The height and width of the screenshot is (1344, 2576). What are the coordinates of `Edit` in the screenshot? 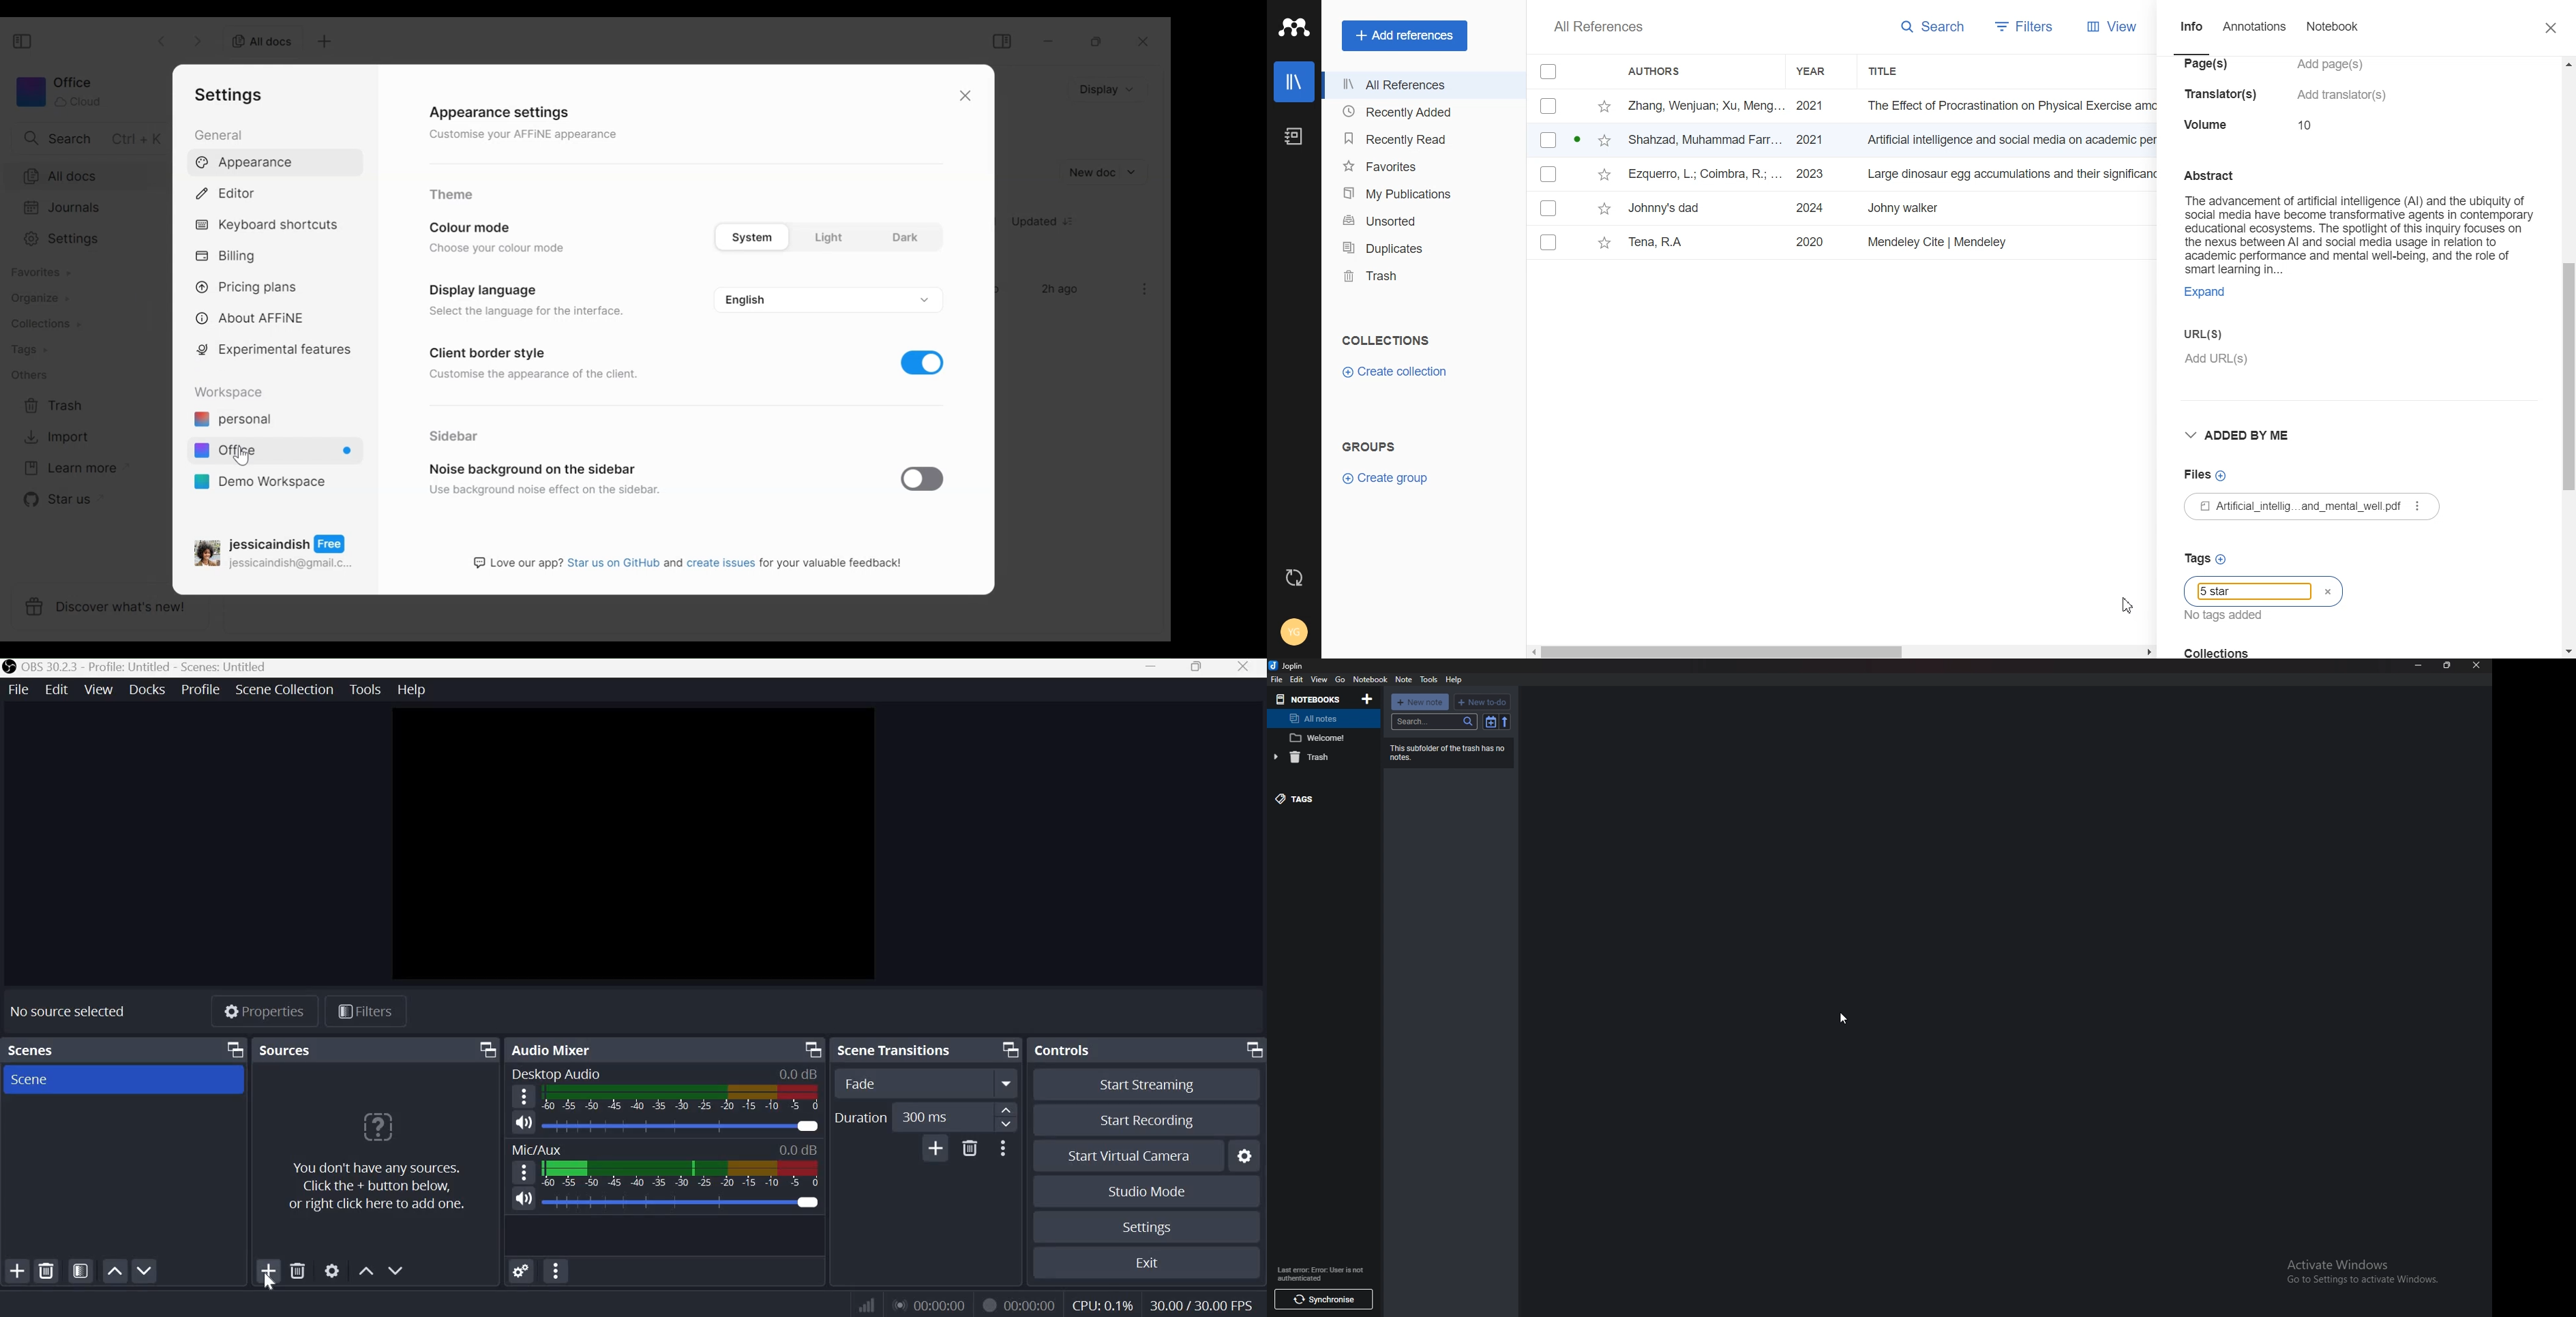 It's located at (57, 690).